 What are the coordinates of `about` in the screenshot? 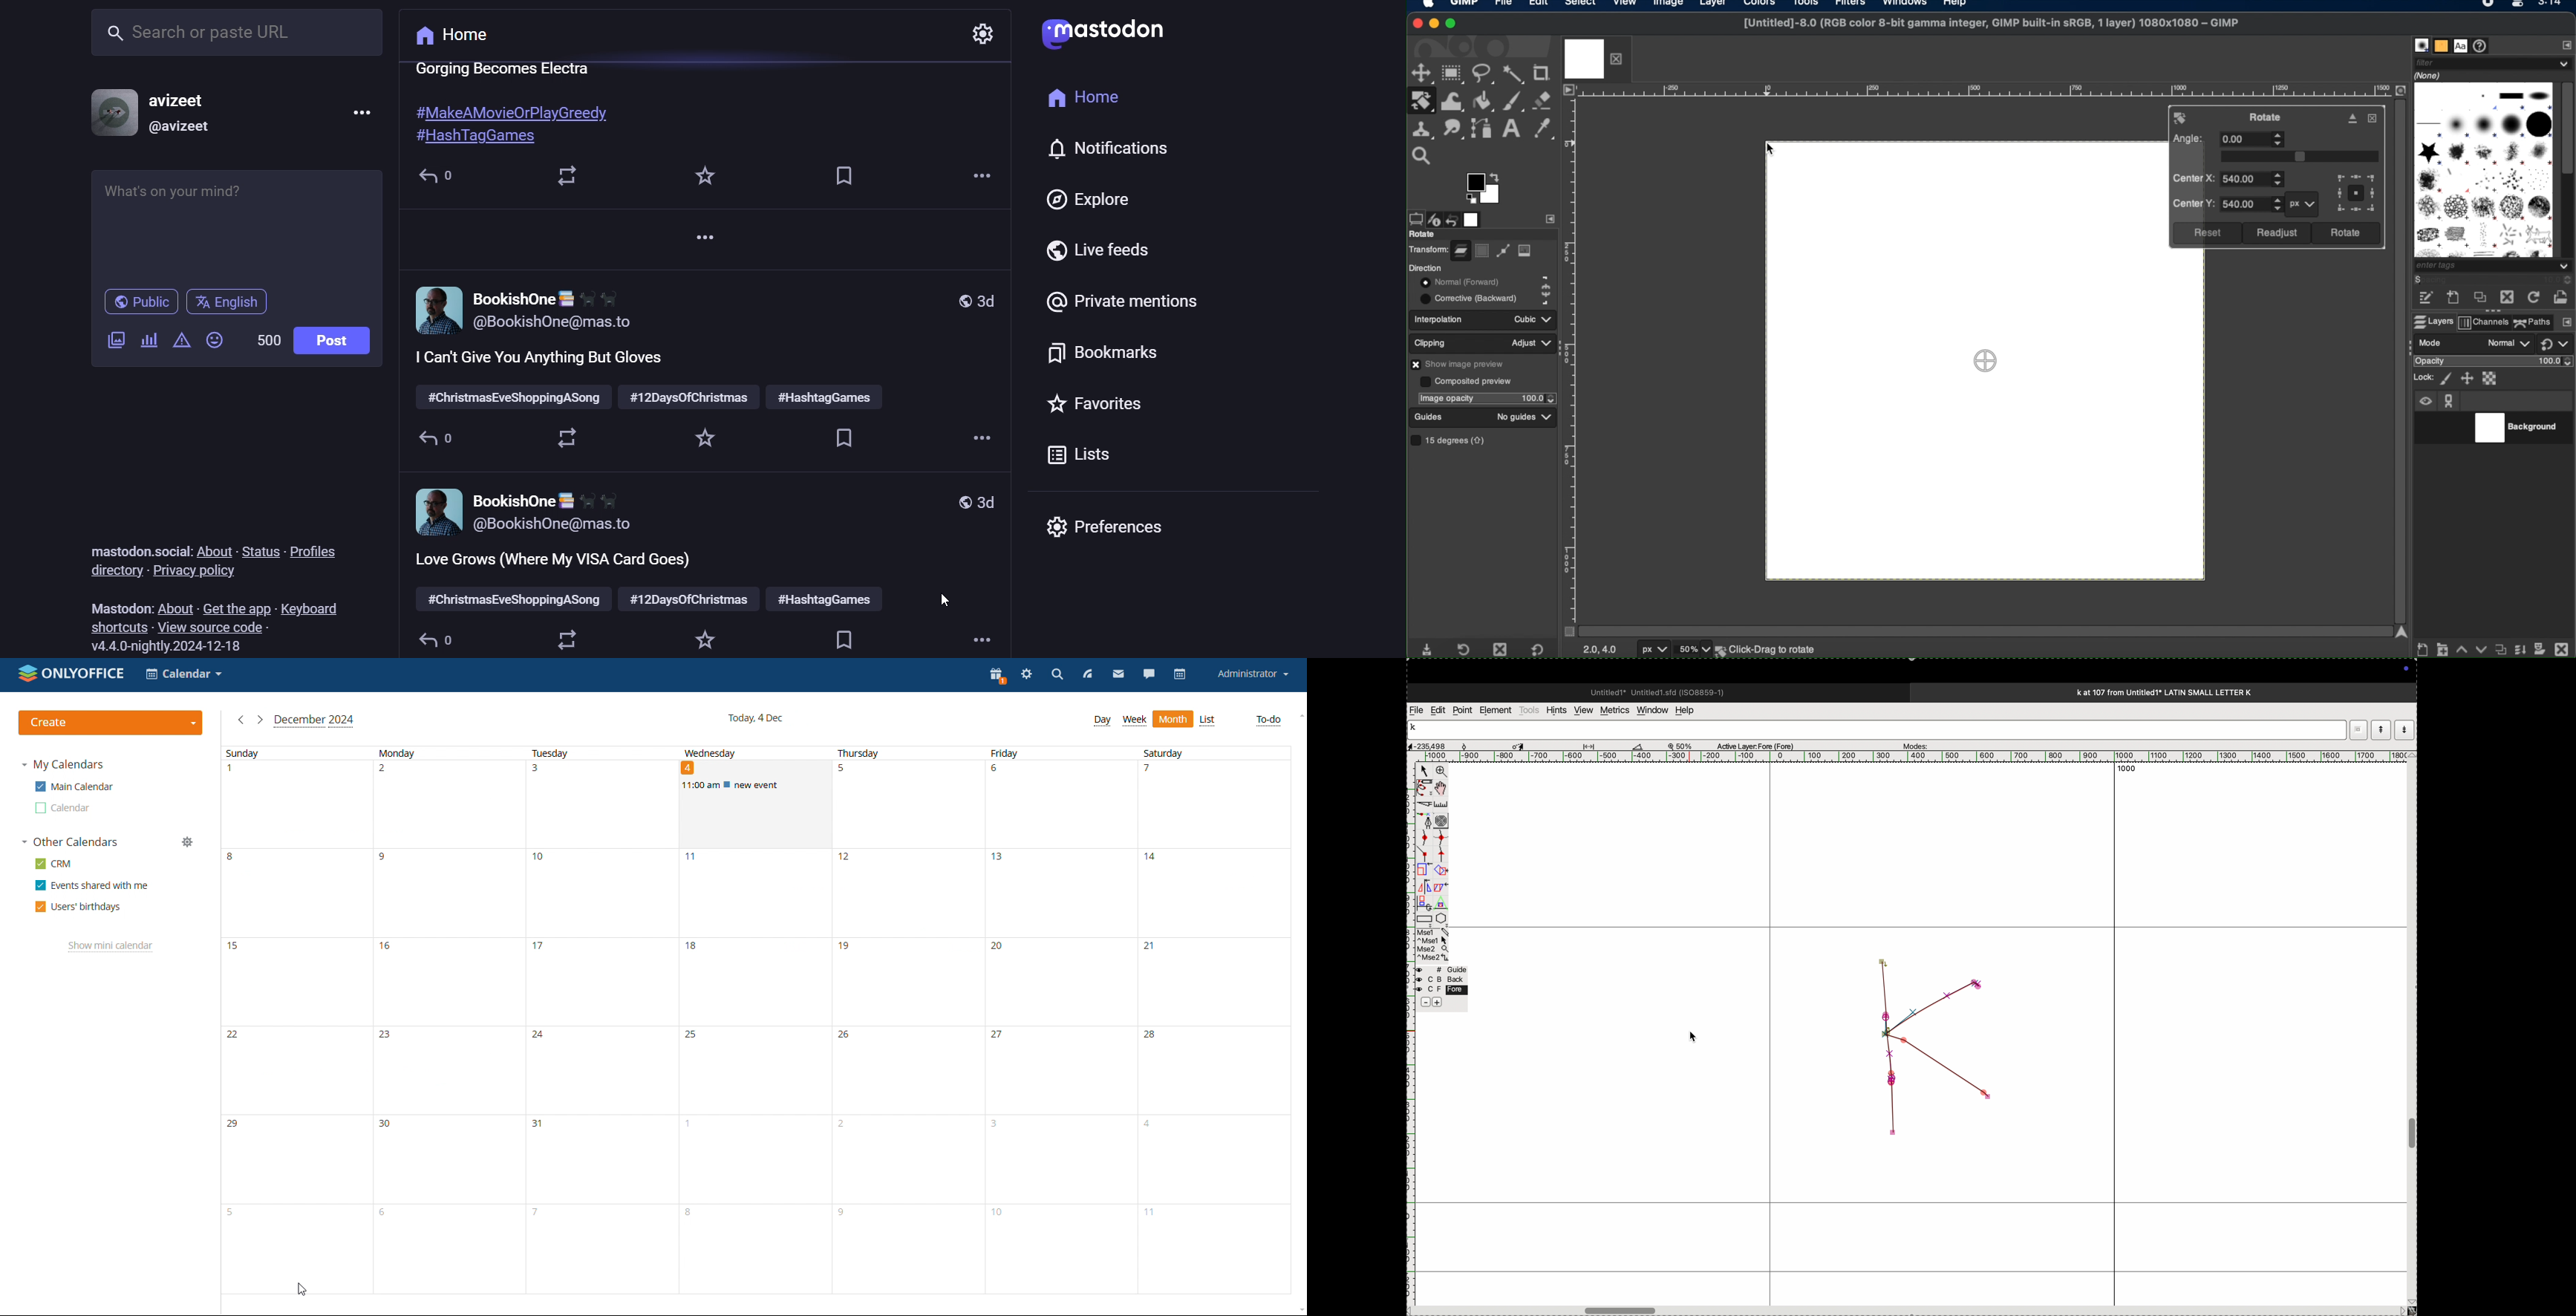 It's located at (214, 549).